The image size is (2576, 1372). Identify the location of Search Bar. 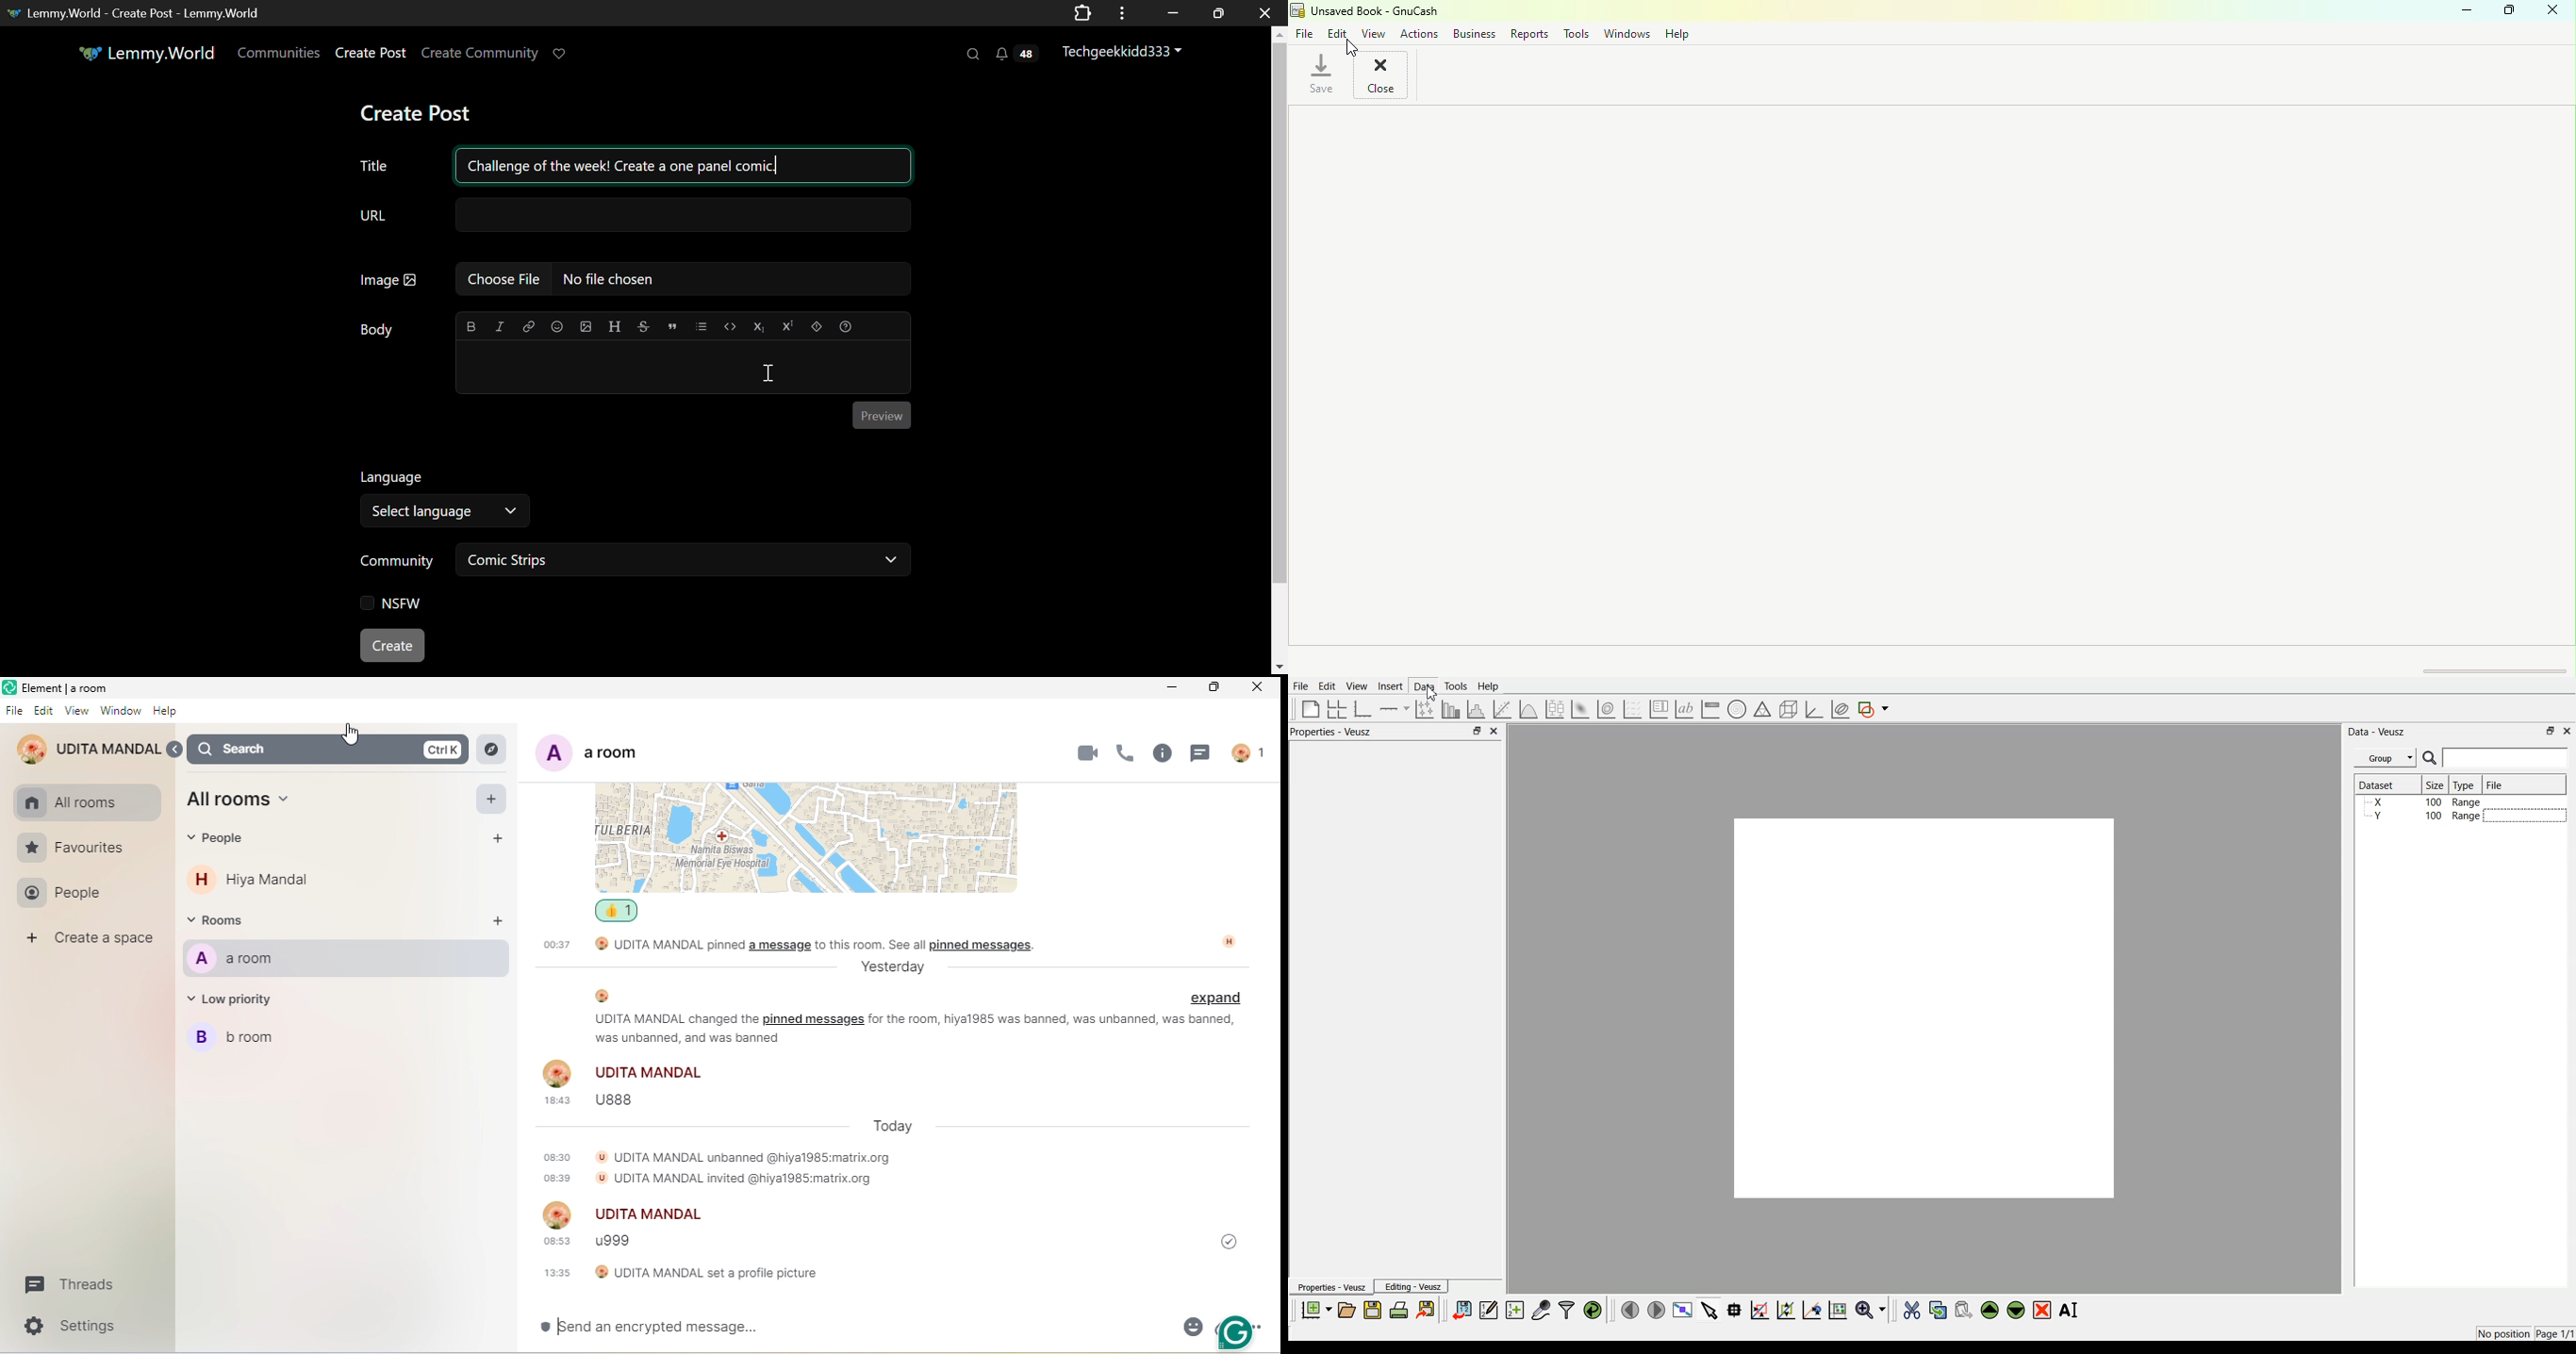
(2496, 757).